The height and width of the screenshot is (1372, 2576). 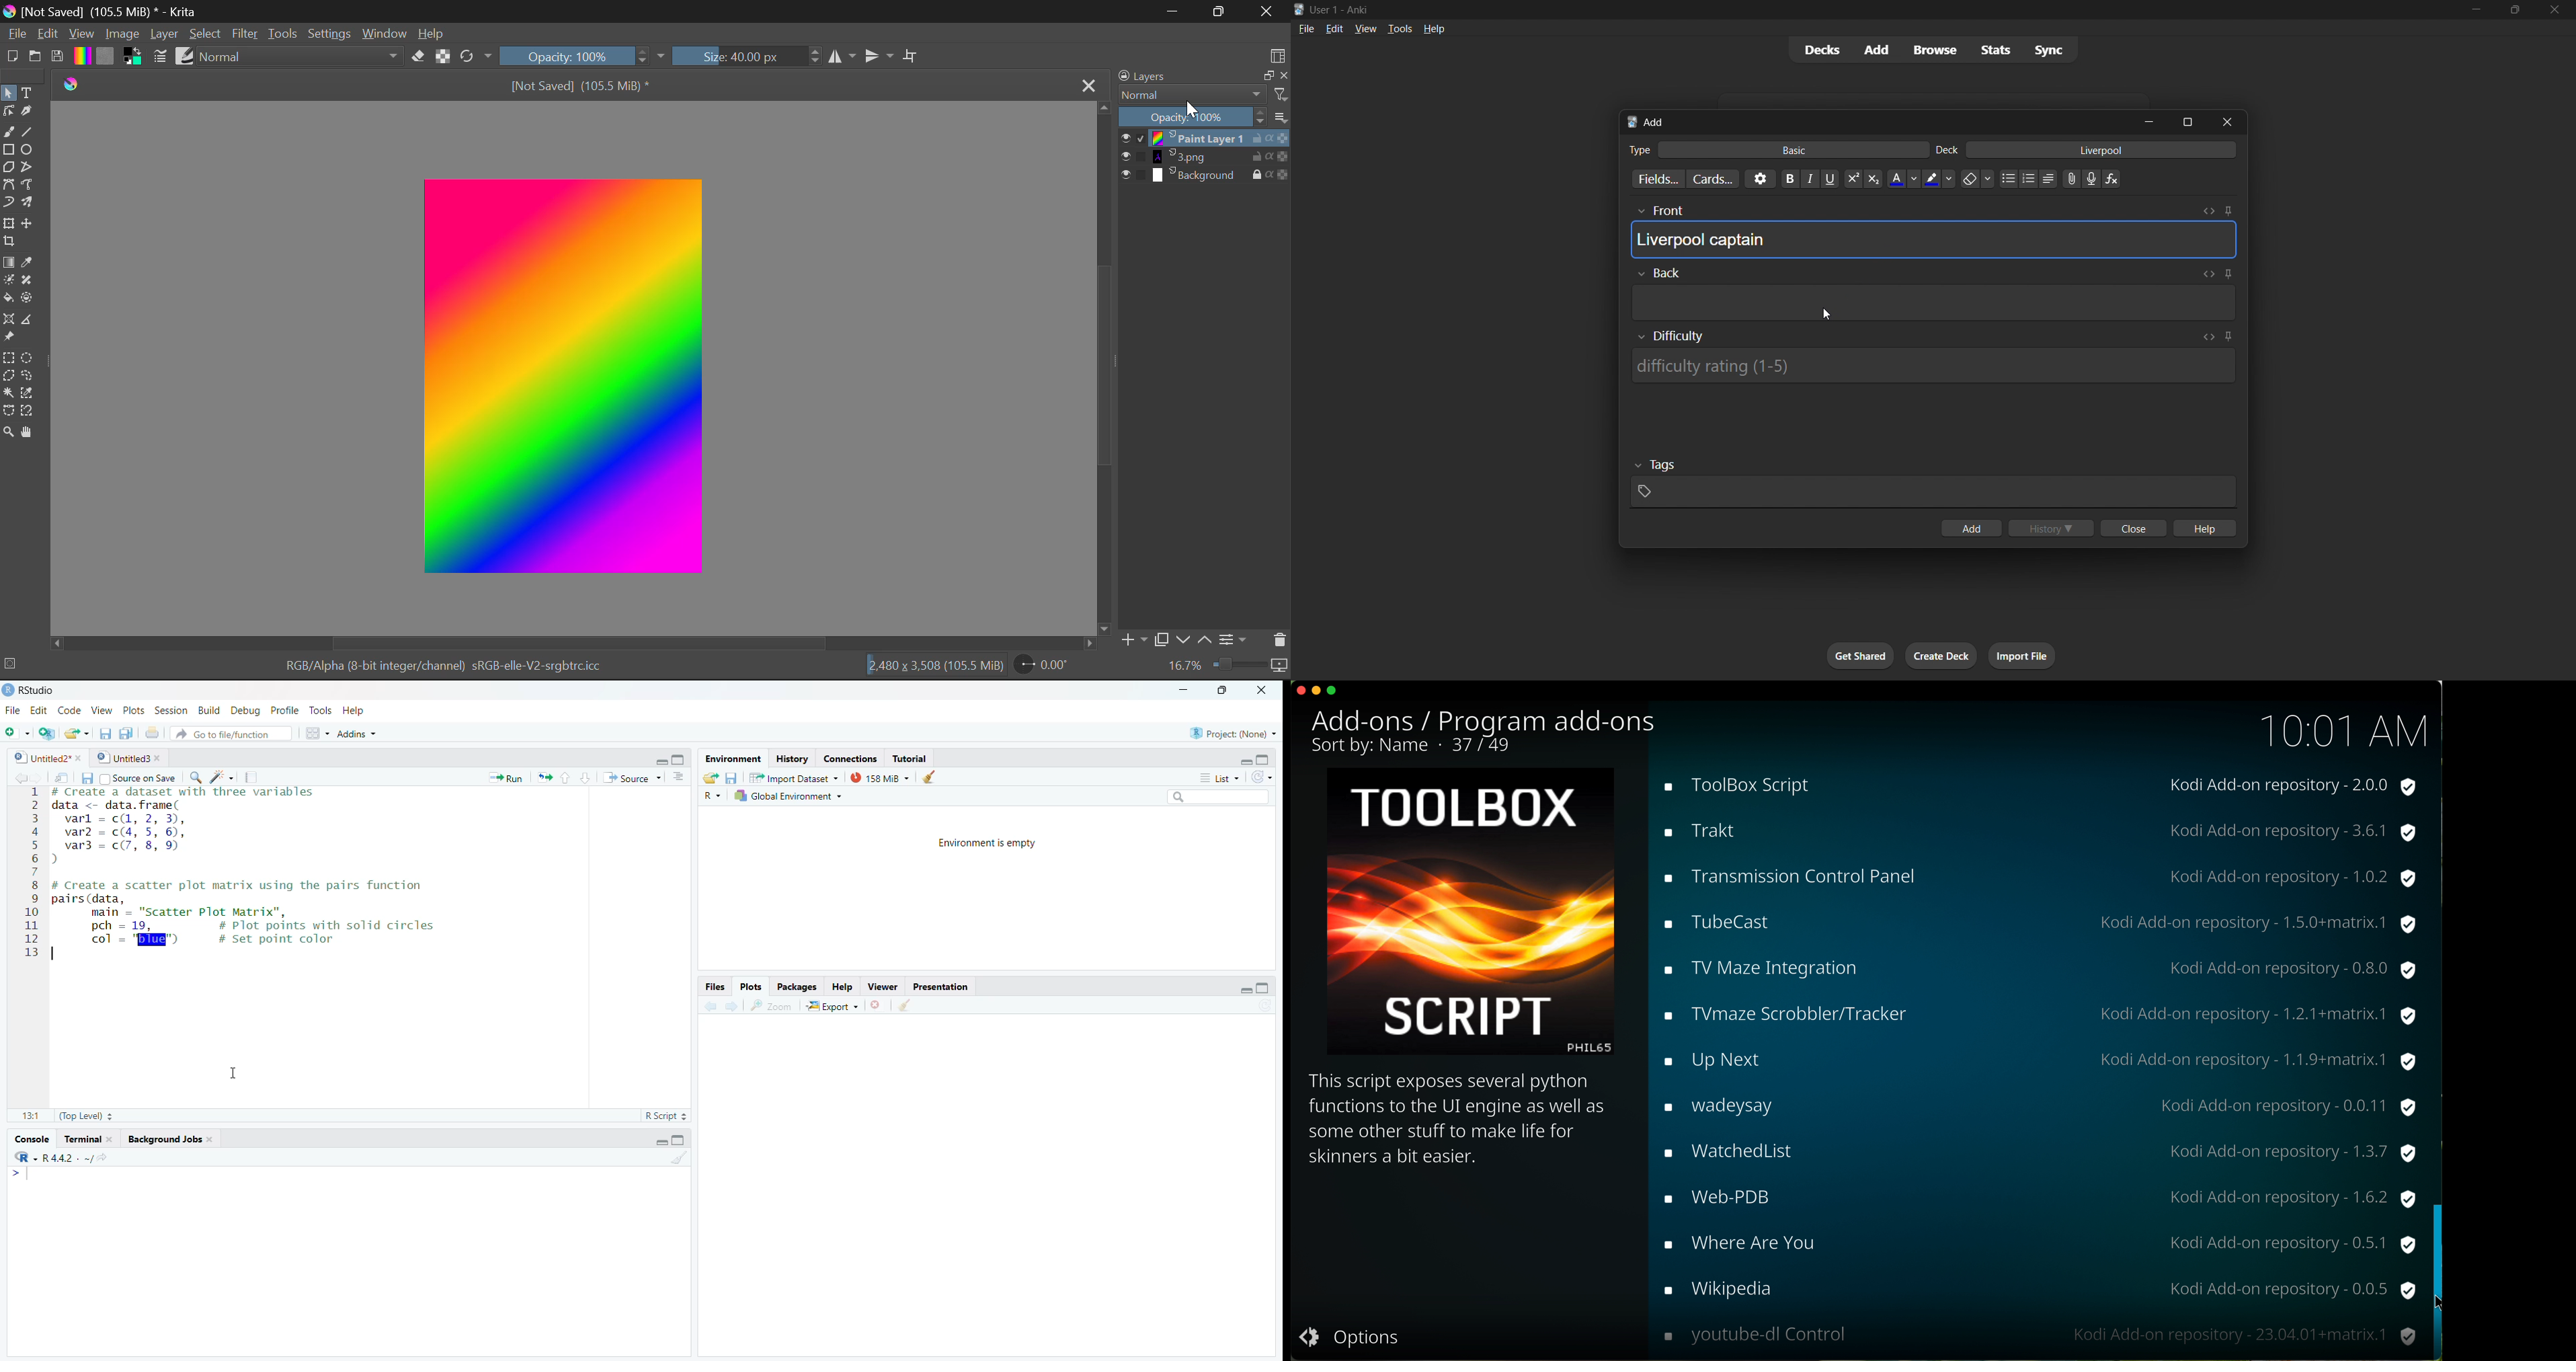 What do you see at coordinates (1053, 666) in the screenshot?
I see `0.00` at bounding box center [1053, 666].